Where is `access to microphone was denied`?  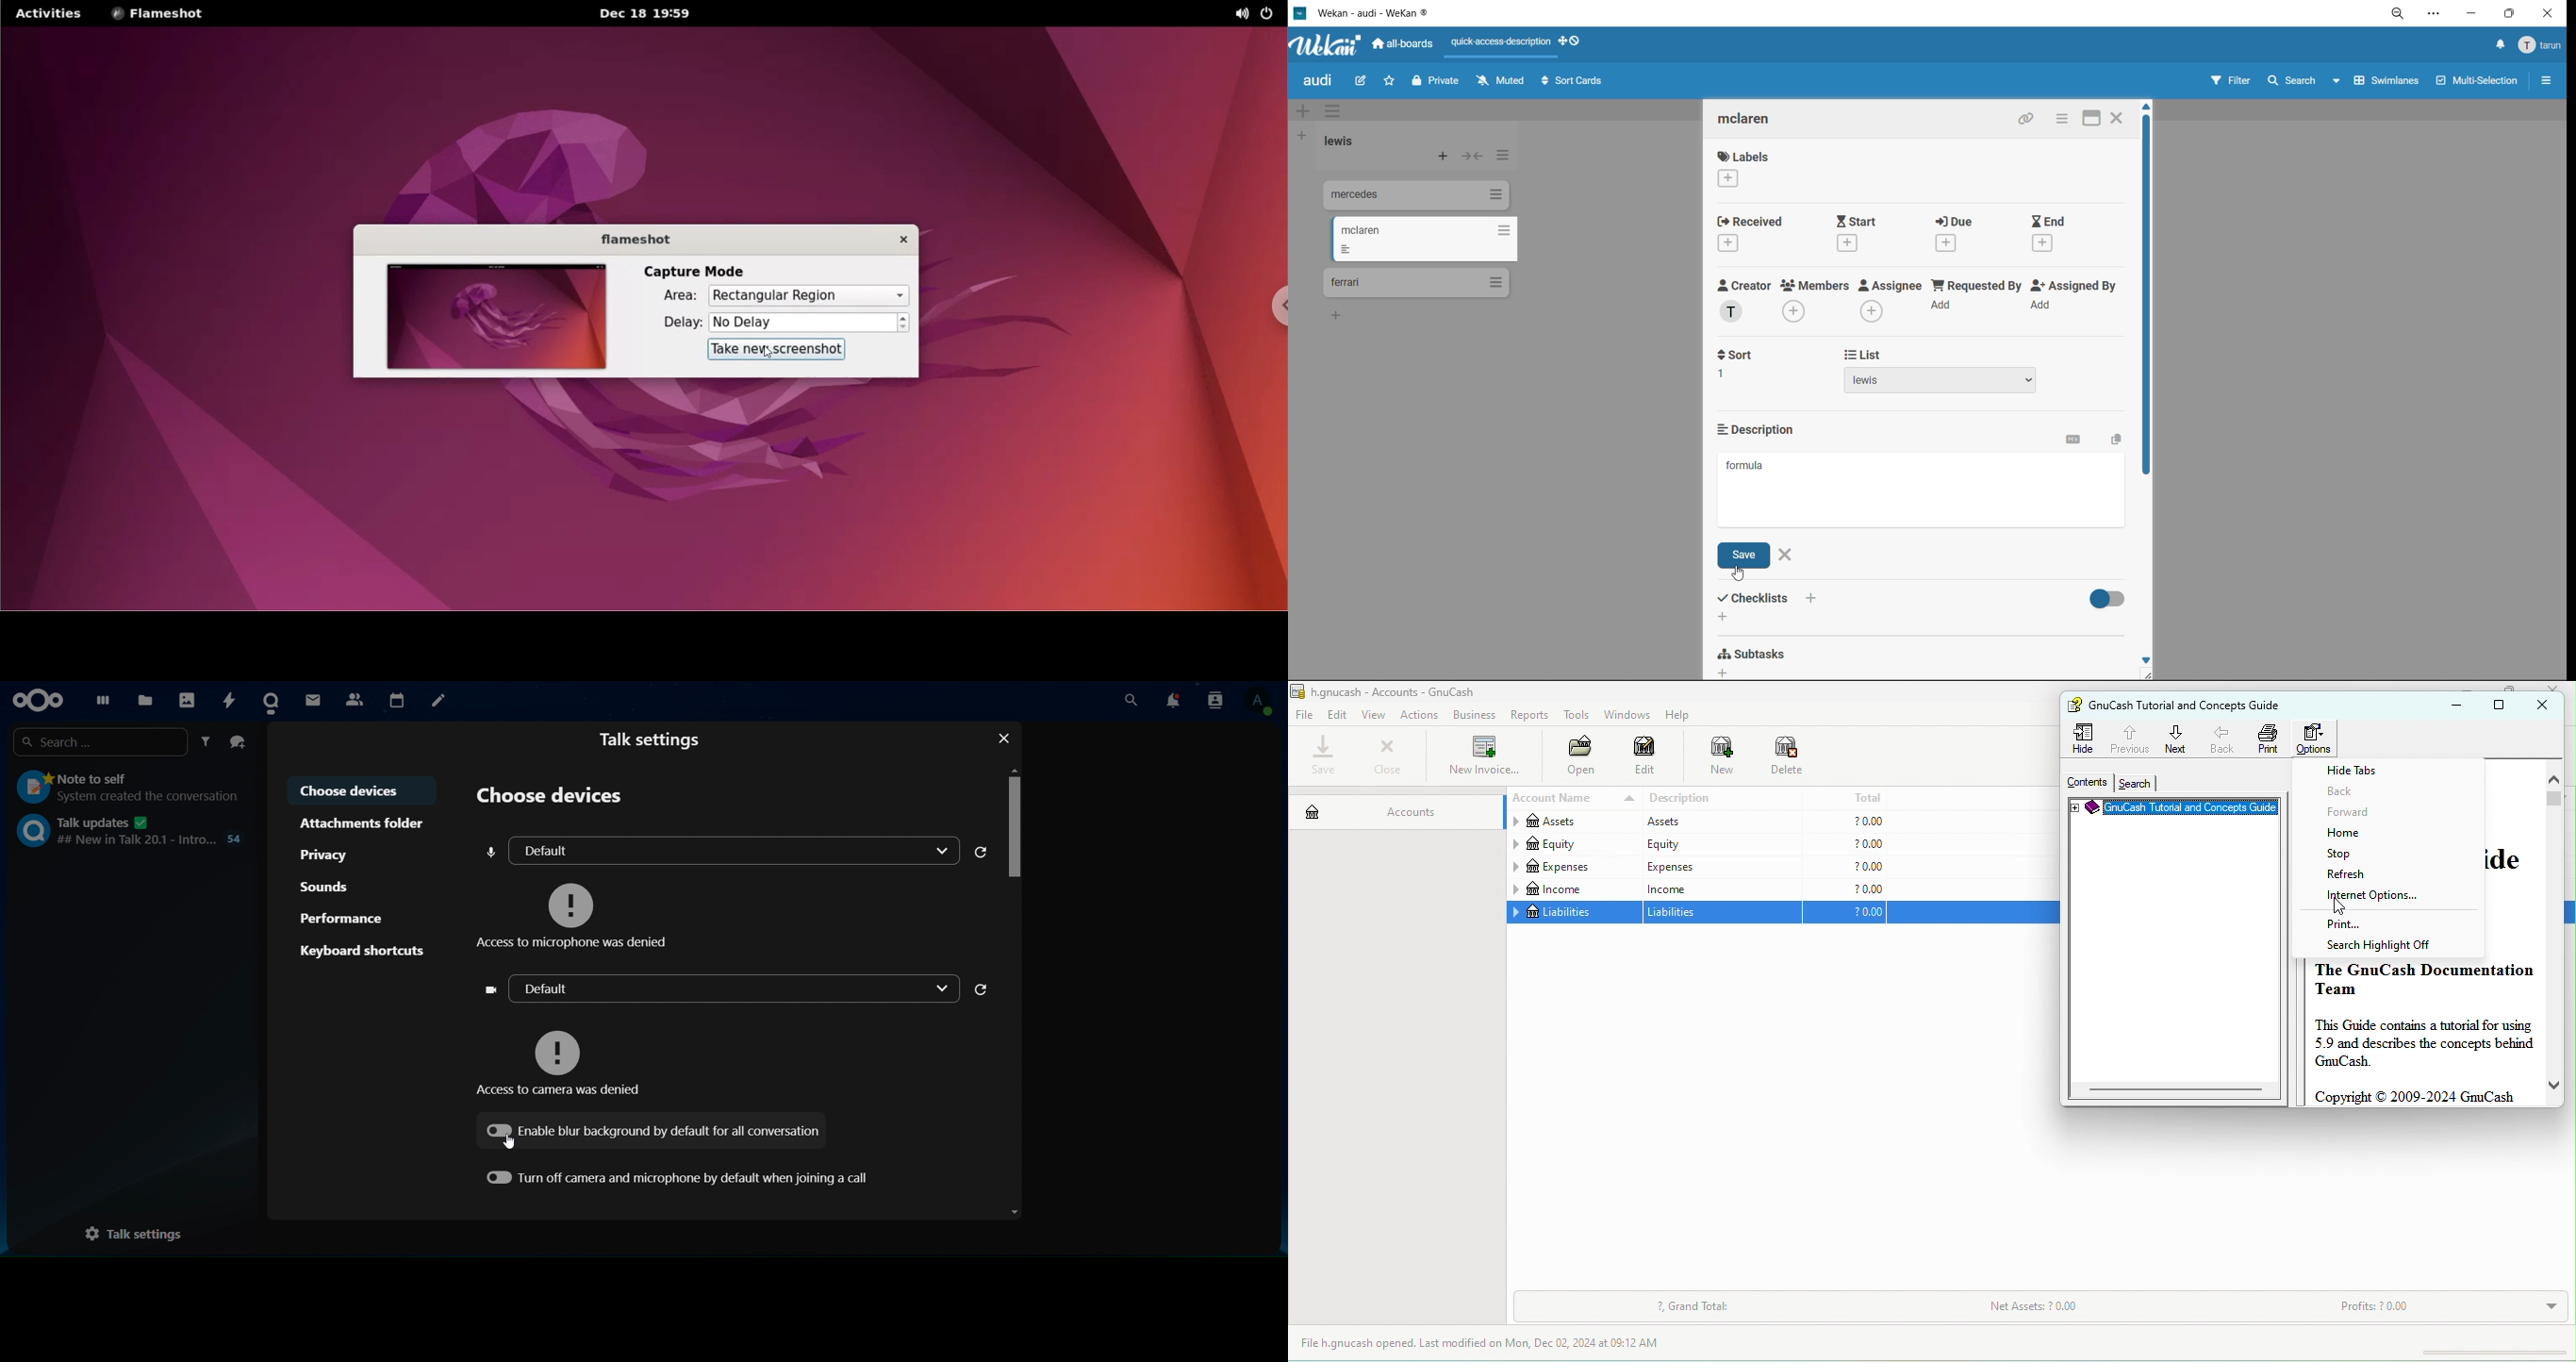
access to microphone was denied is located at coordinates (576, 913).